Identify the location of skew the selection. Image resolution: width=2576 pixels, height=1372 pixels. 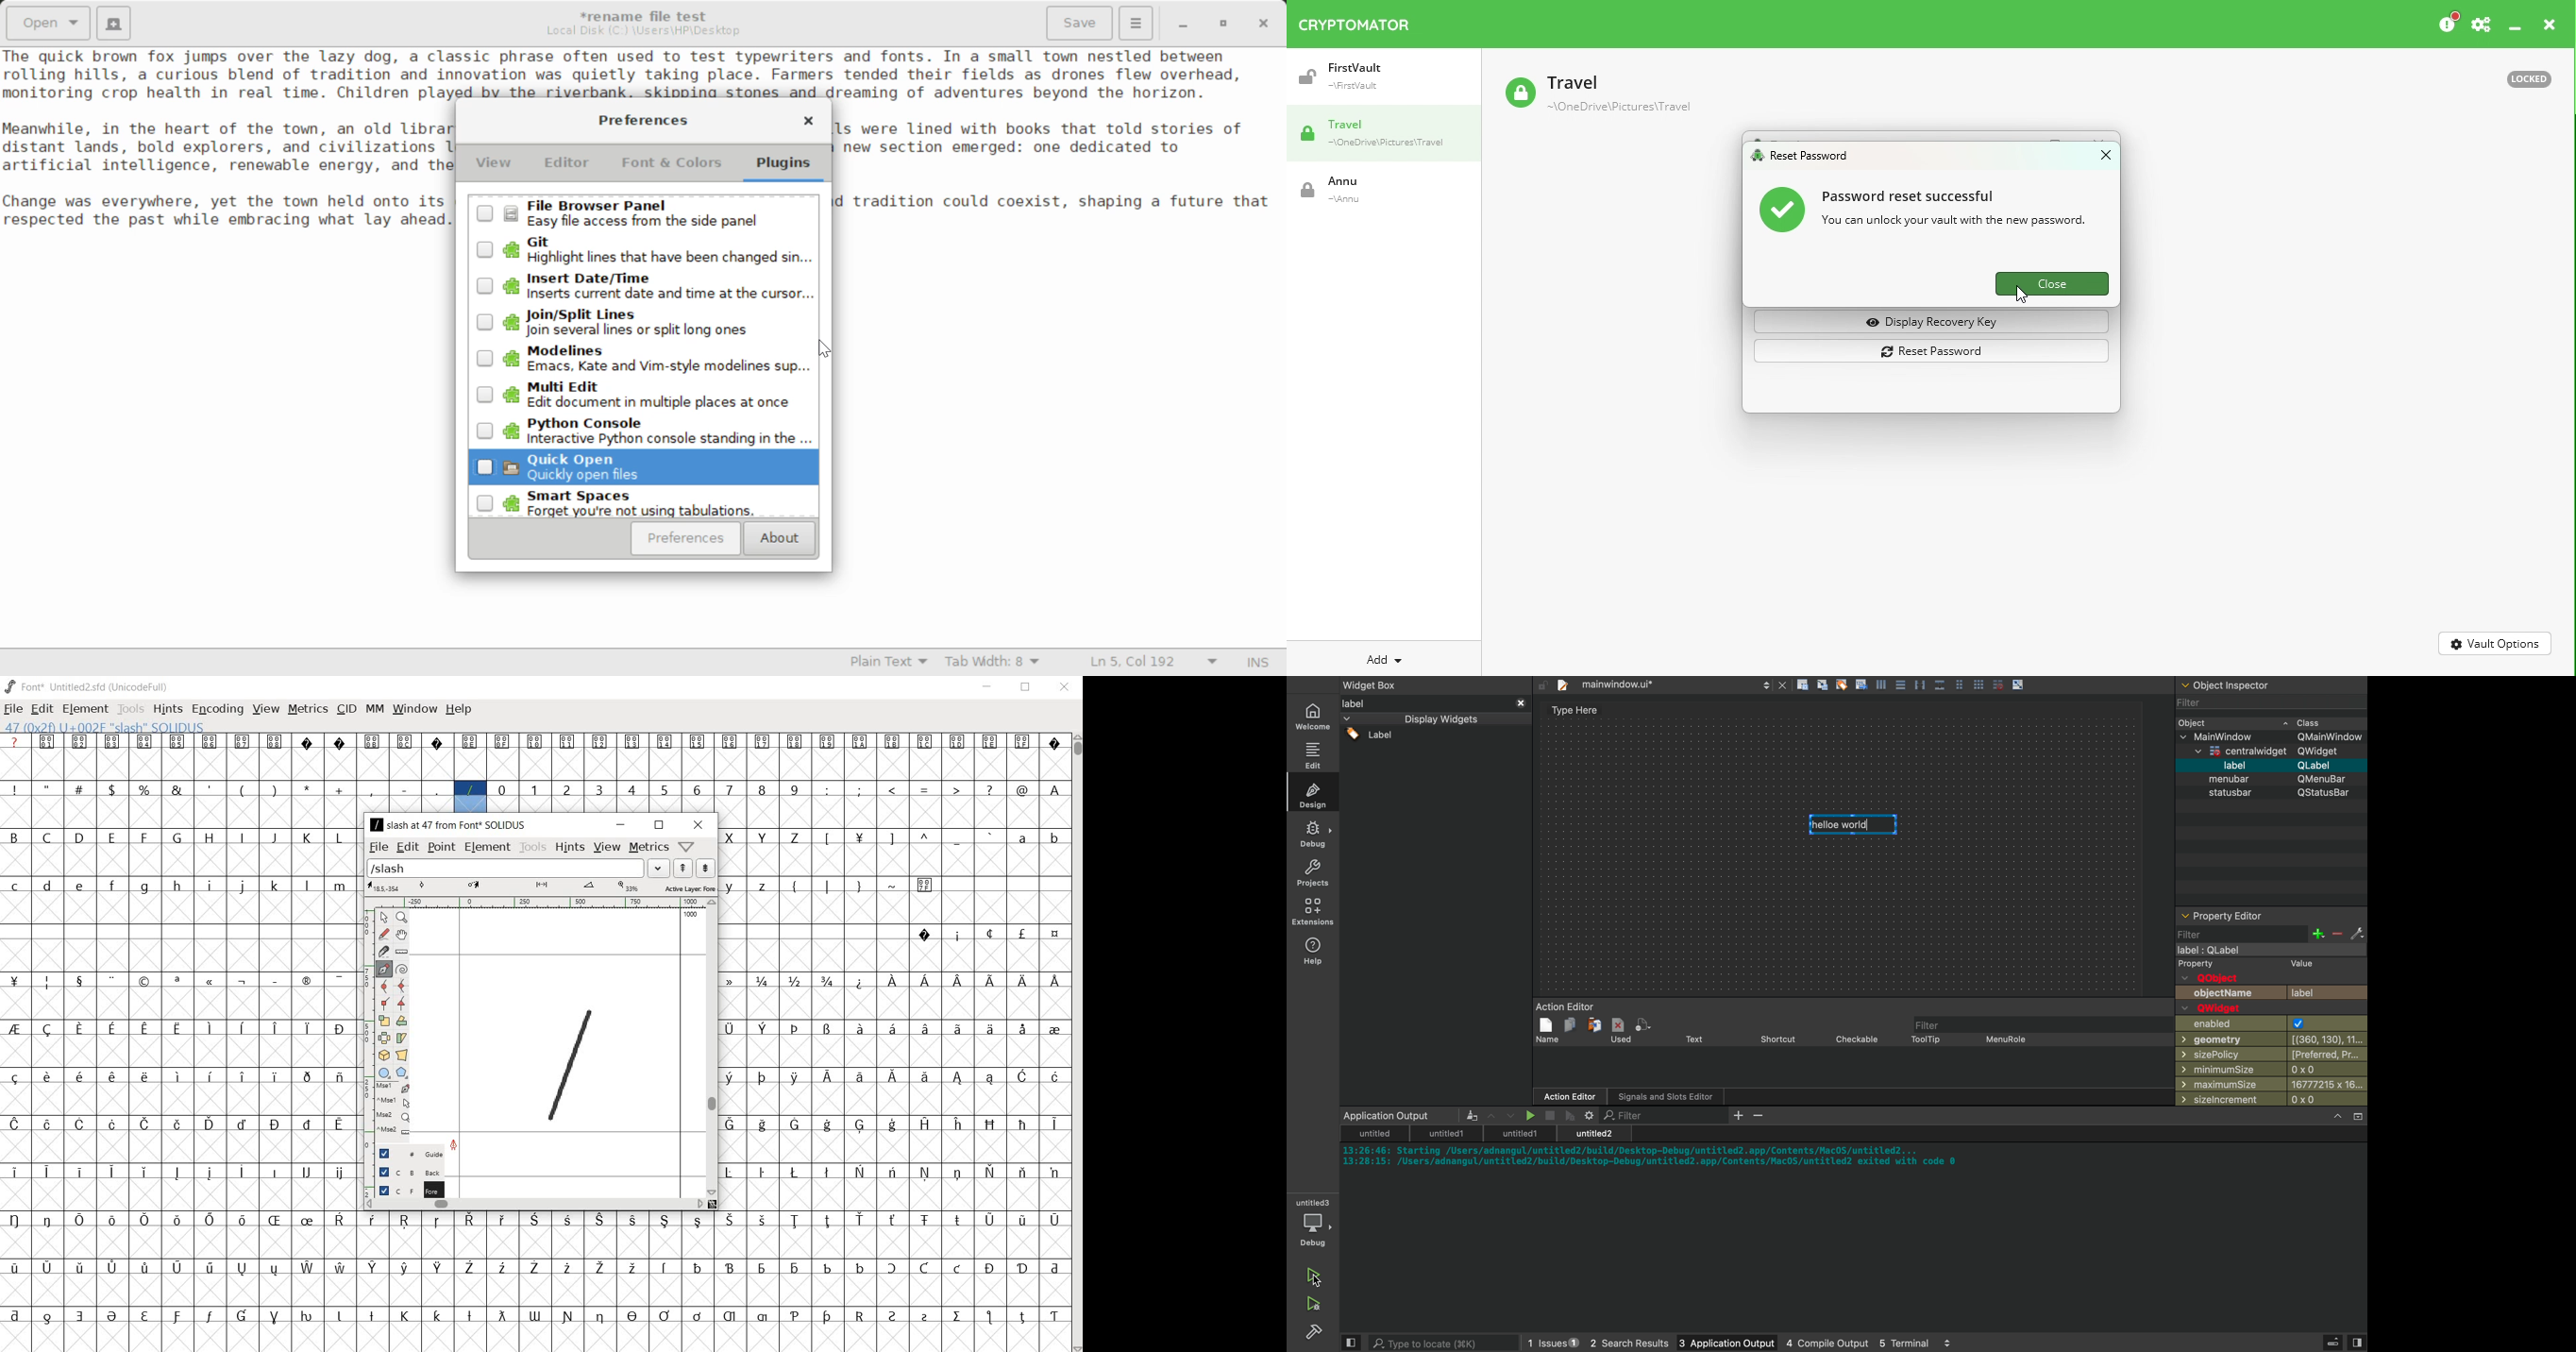
(402, 1038).